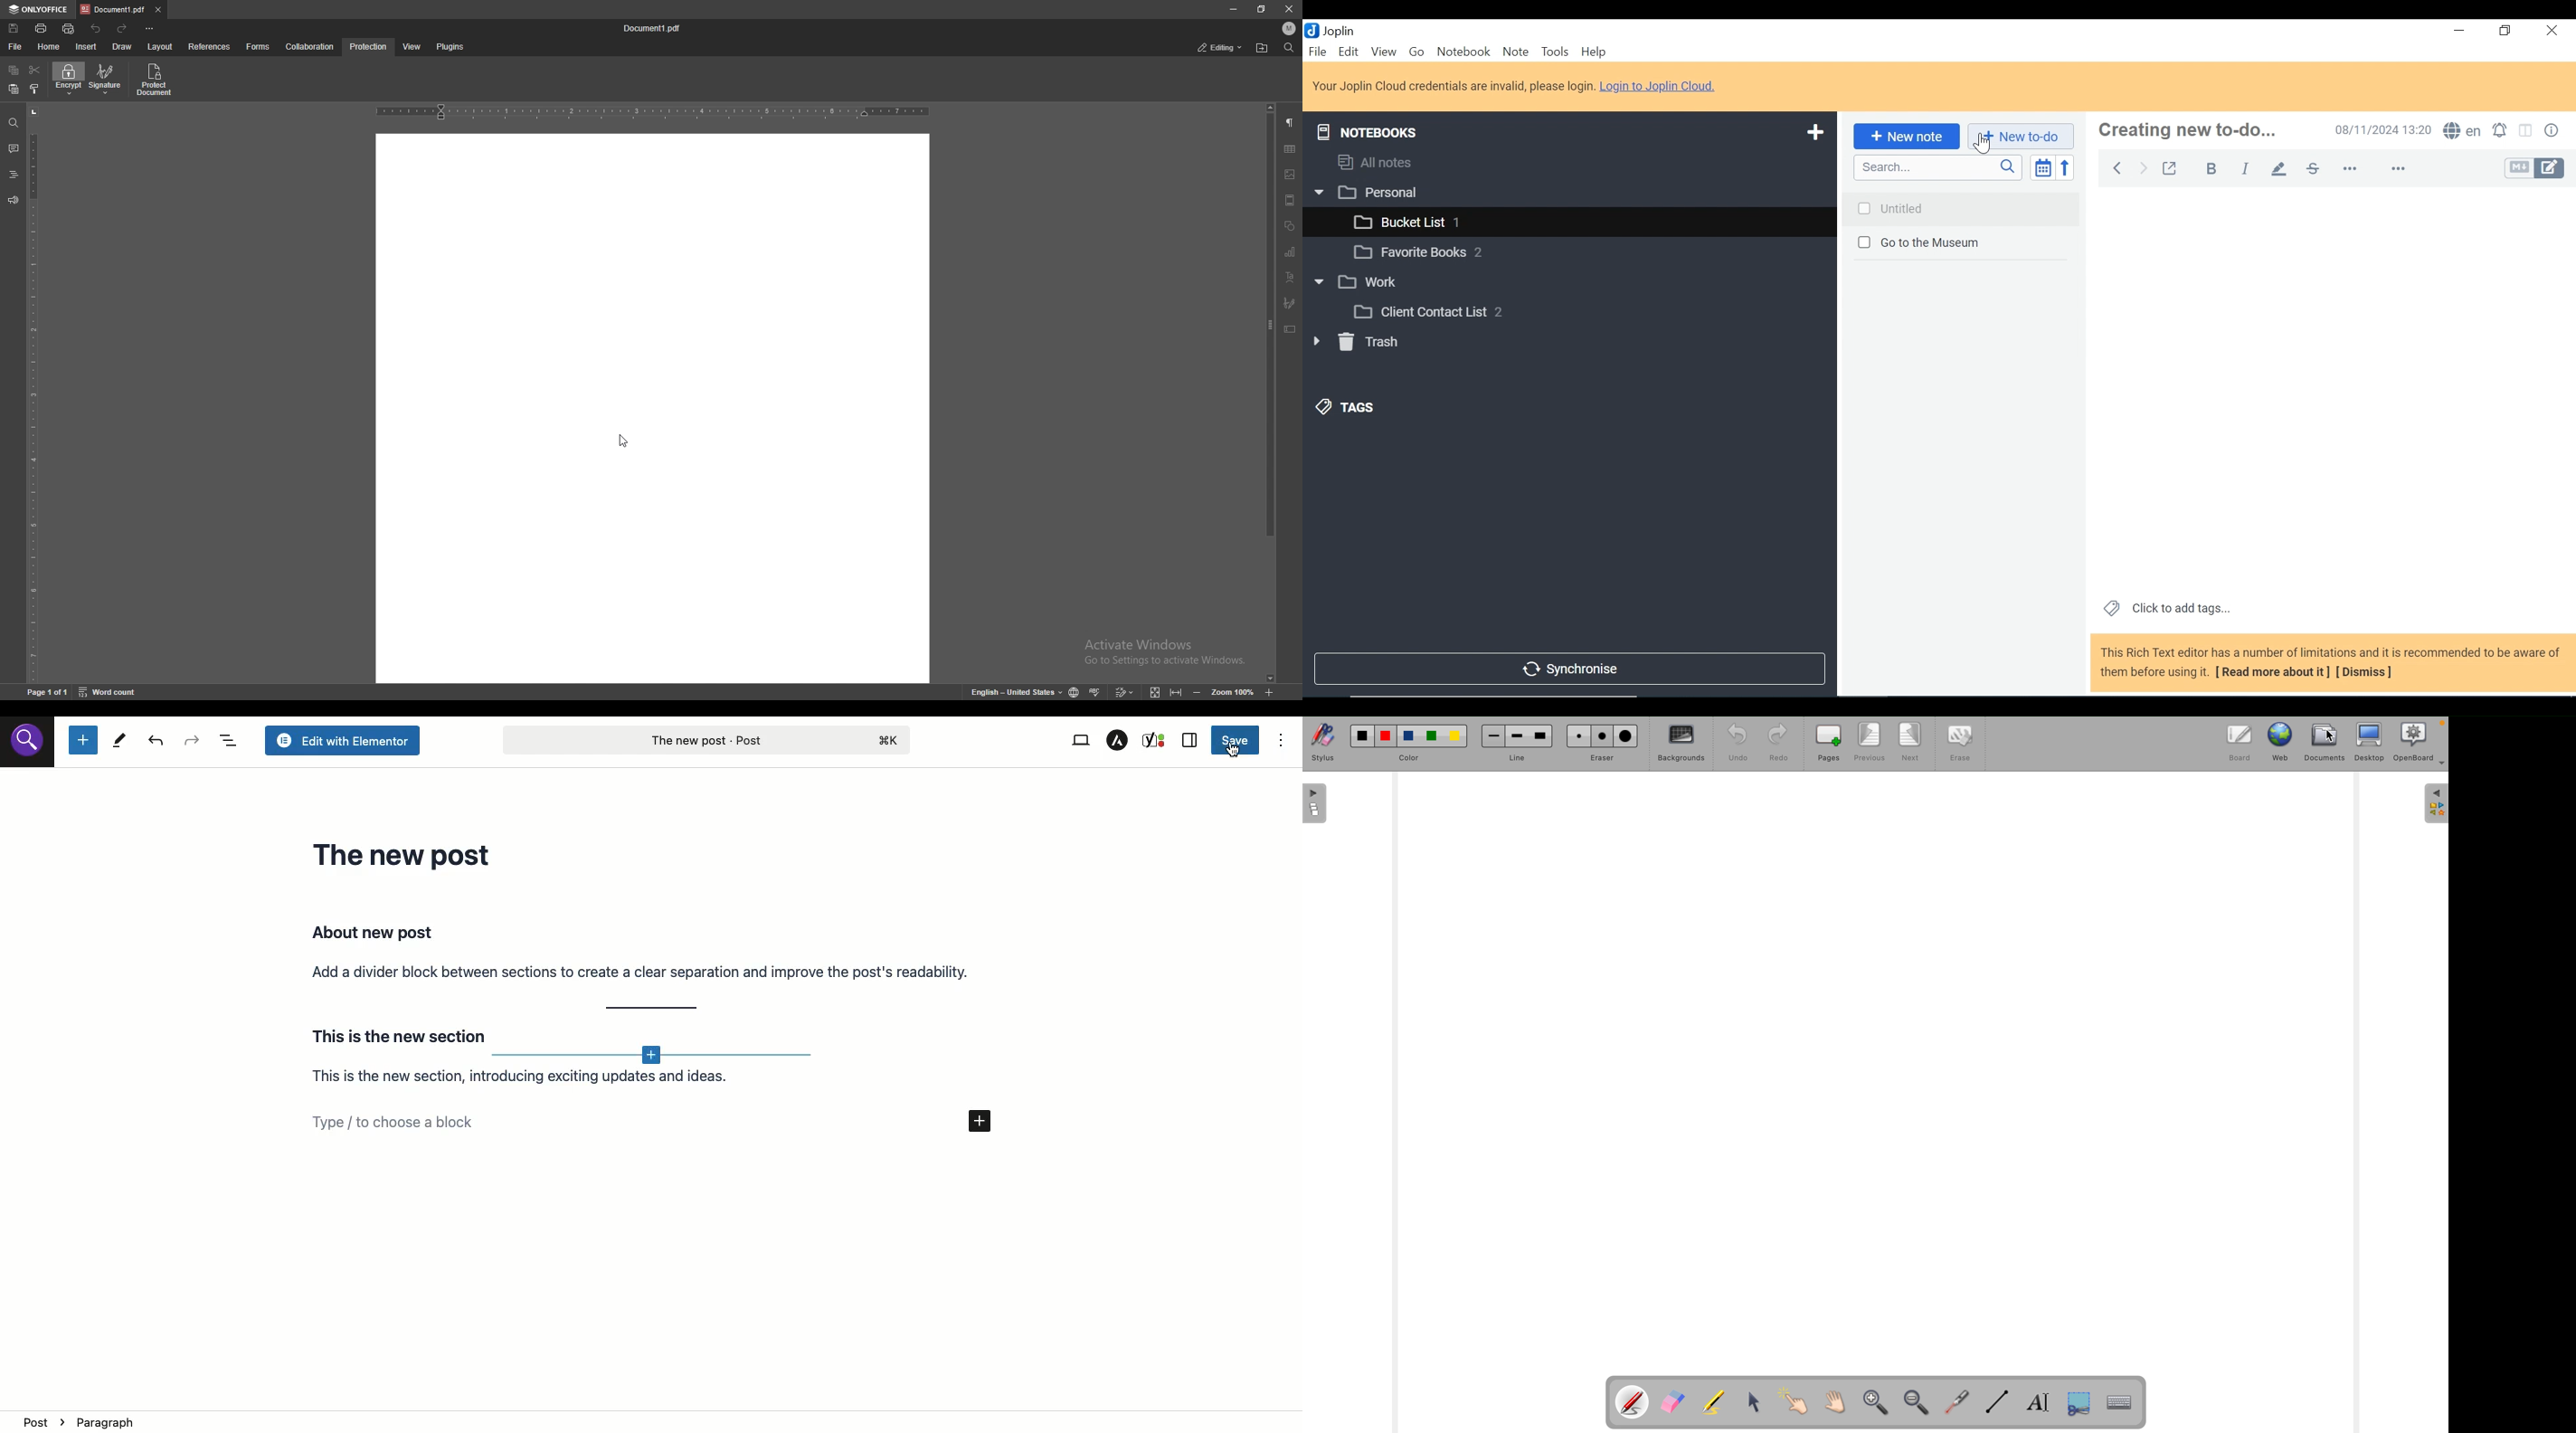 The width and height of the screenshot is (2576, 1456). What do you see at coordinates (655, 1057) in the screenshot?
I see `Add new block` at bounding box center [655, 1057].